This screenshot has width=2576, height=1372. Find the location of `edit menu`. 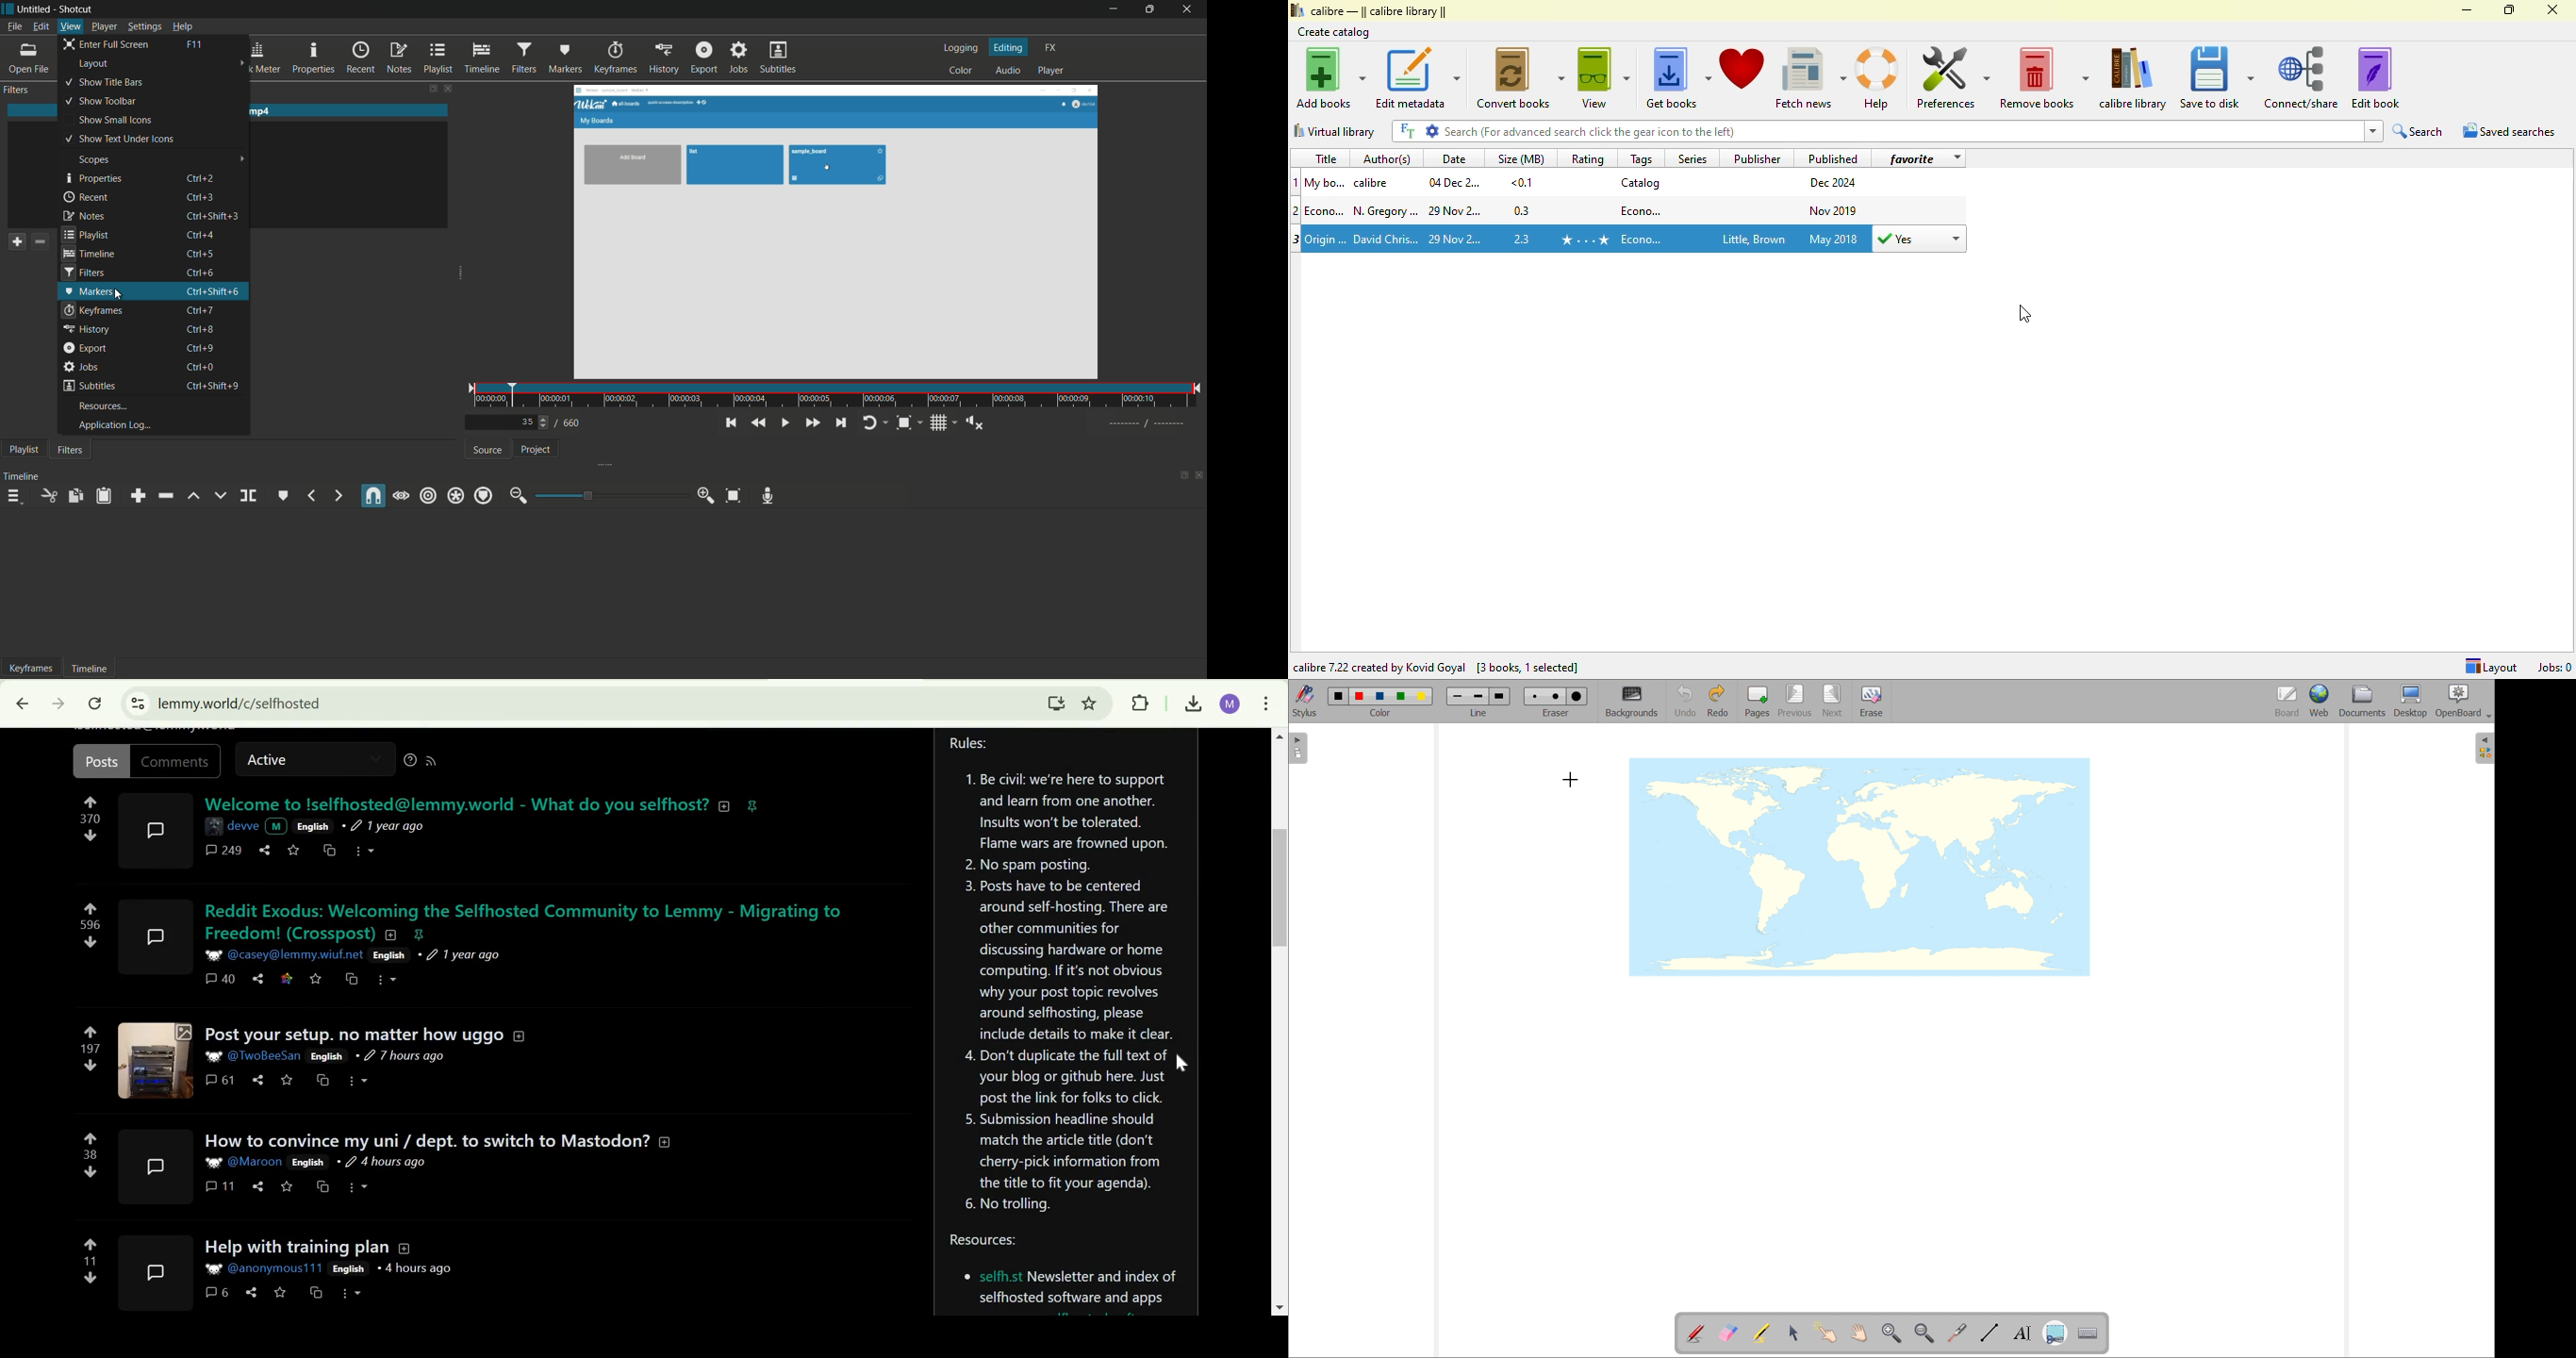

edit menu is located at coordinates (40, 26).